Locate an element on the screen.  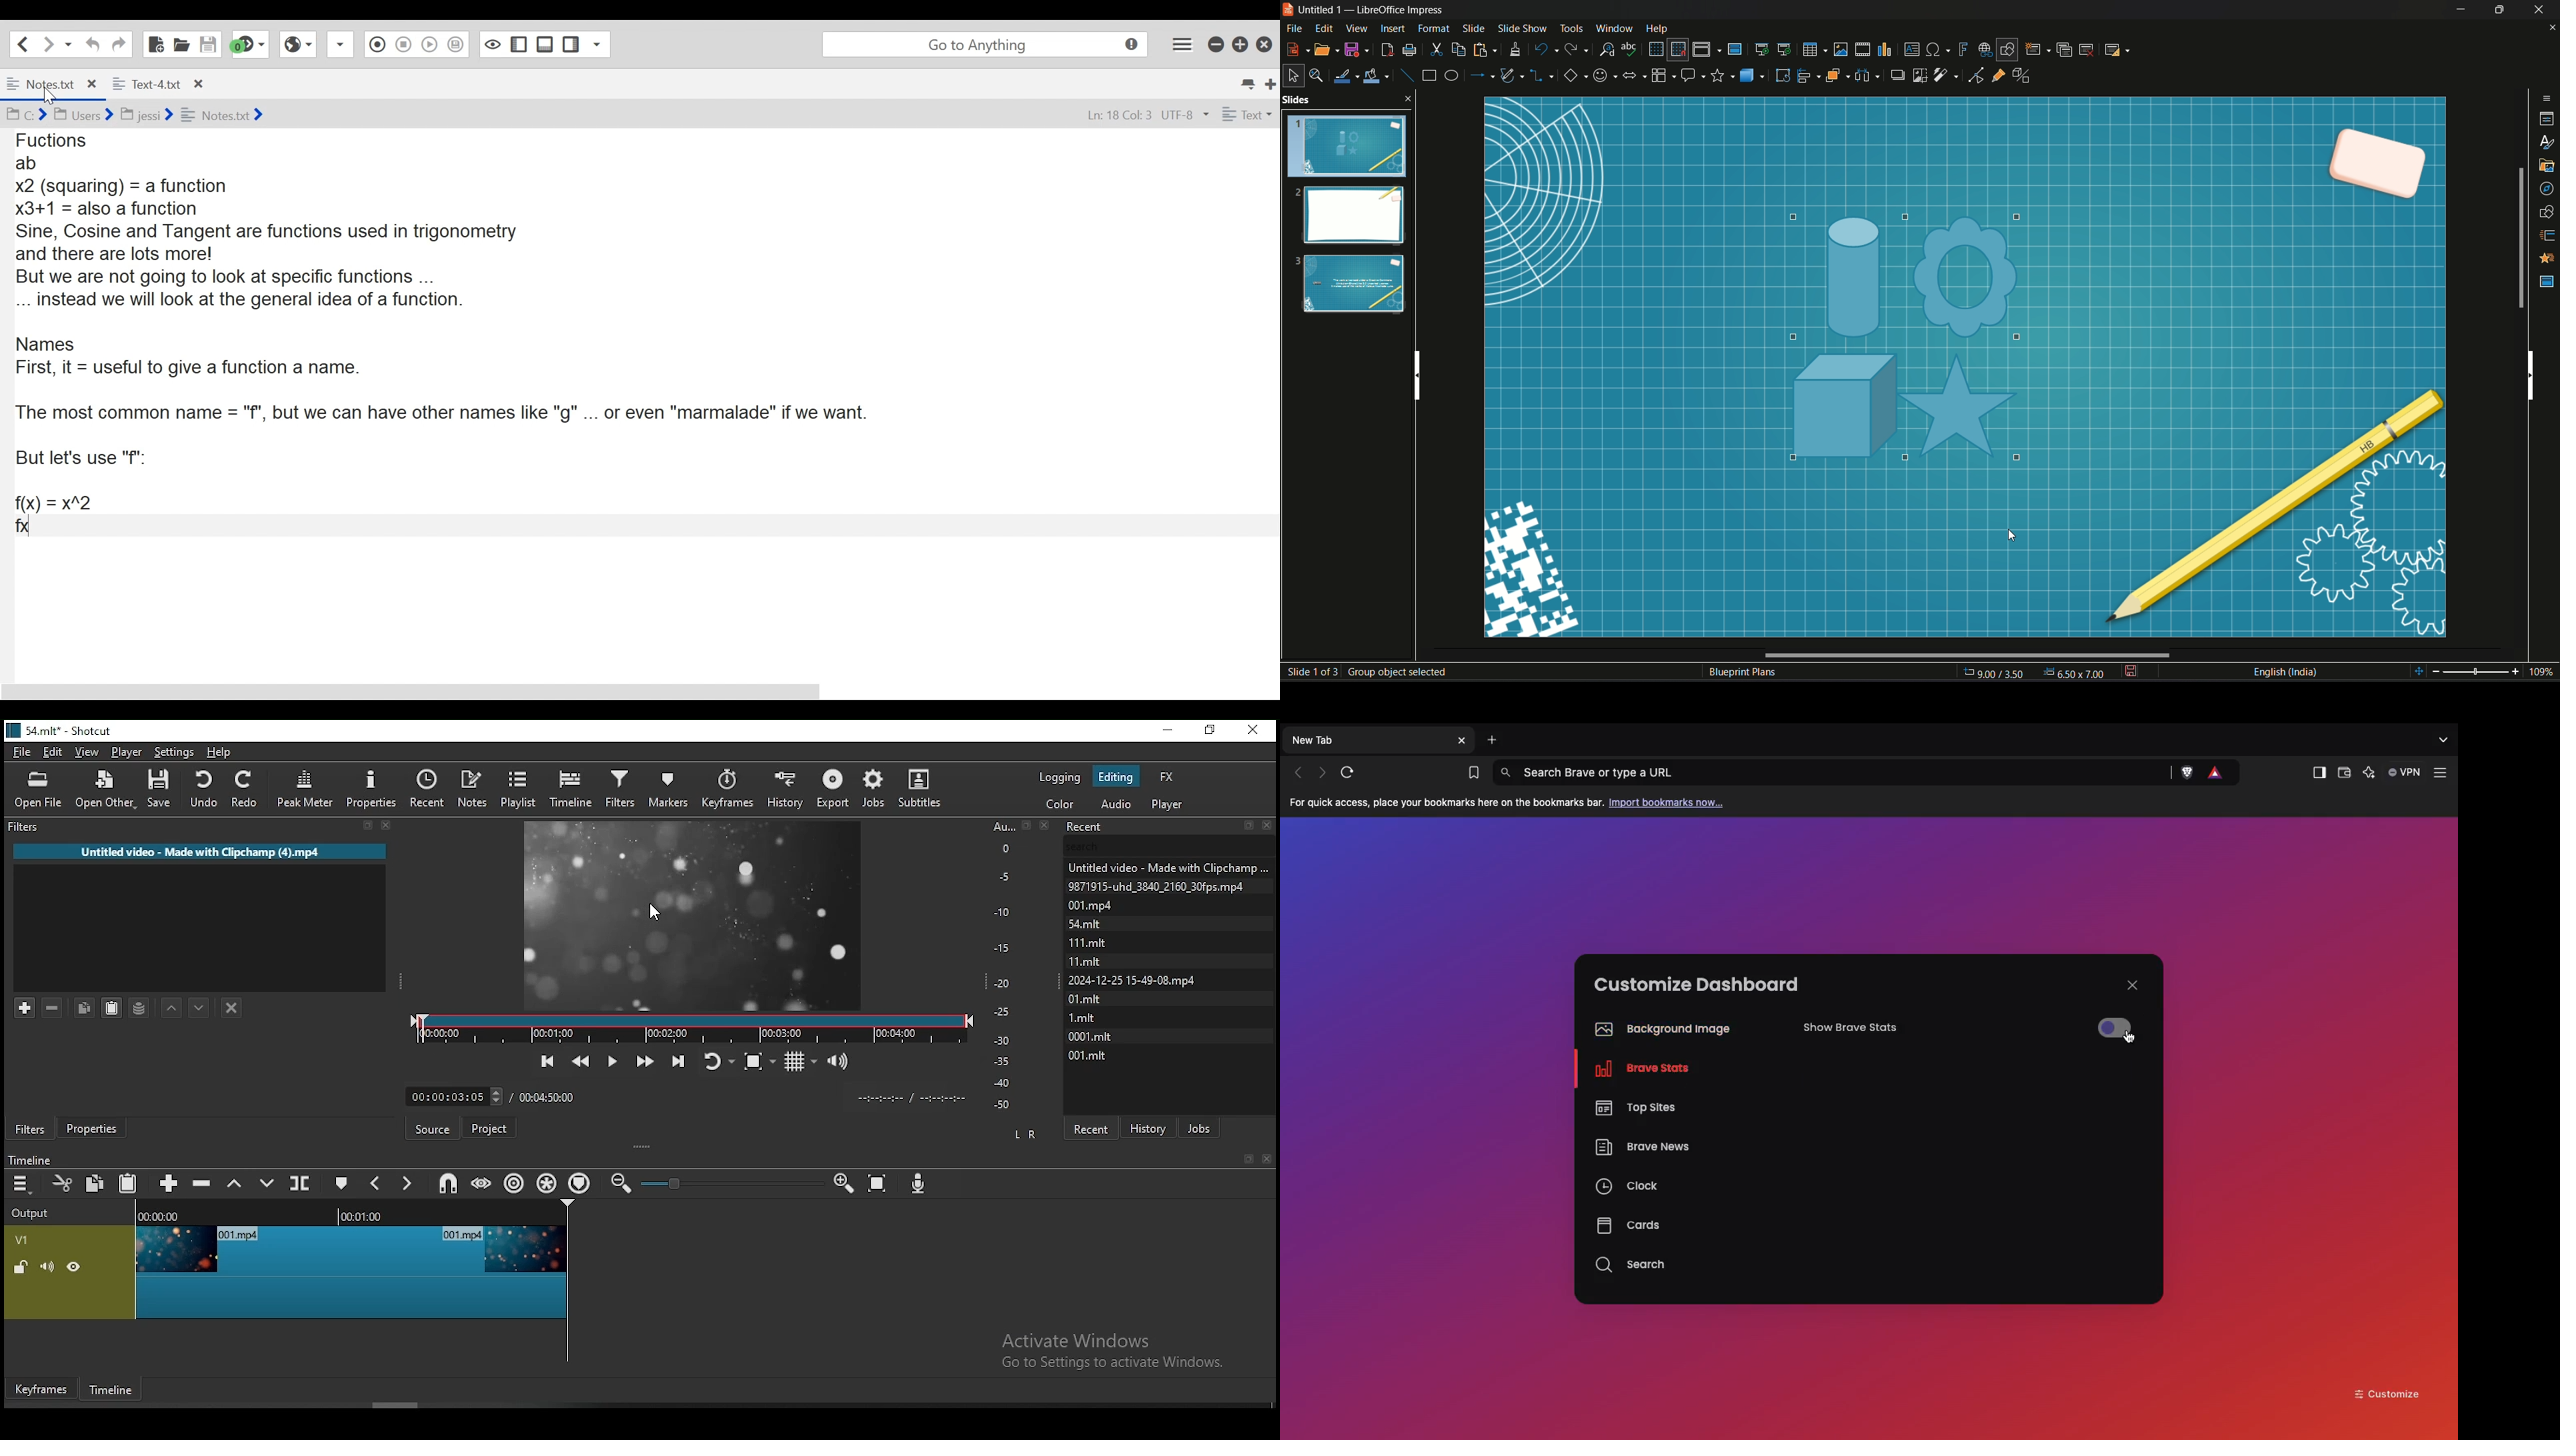
properties is located at coordinates (94, 1128).